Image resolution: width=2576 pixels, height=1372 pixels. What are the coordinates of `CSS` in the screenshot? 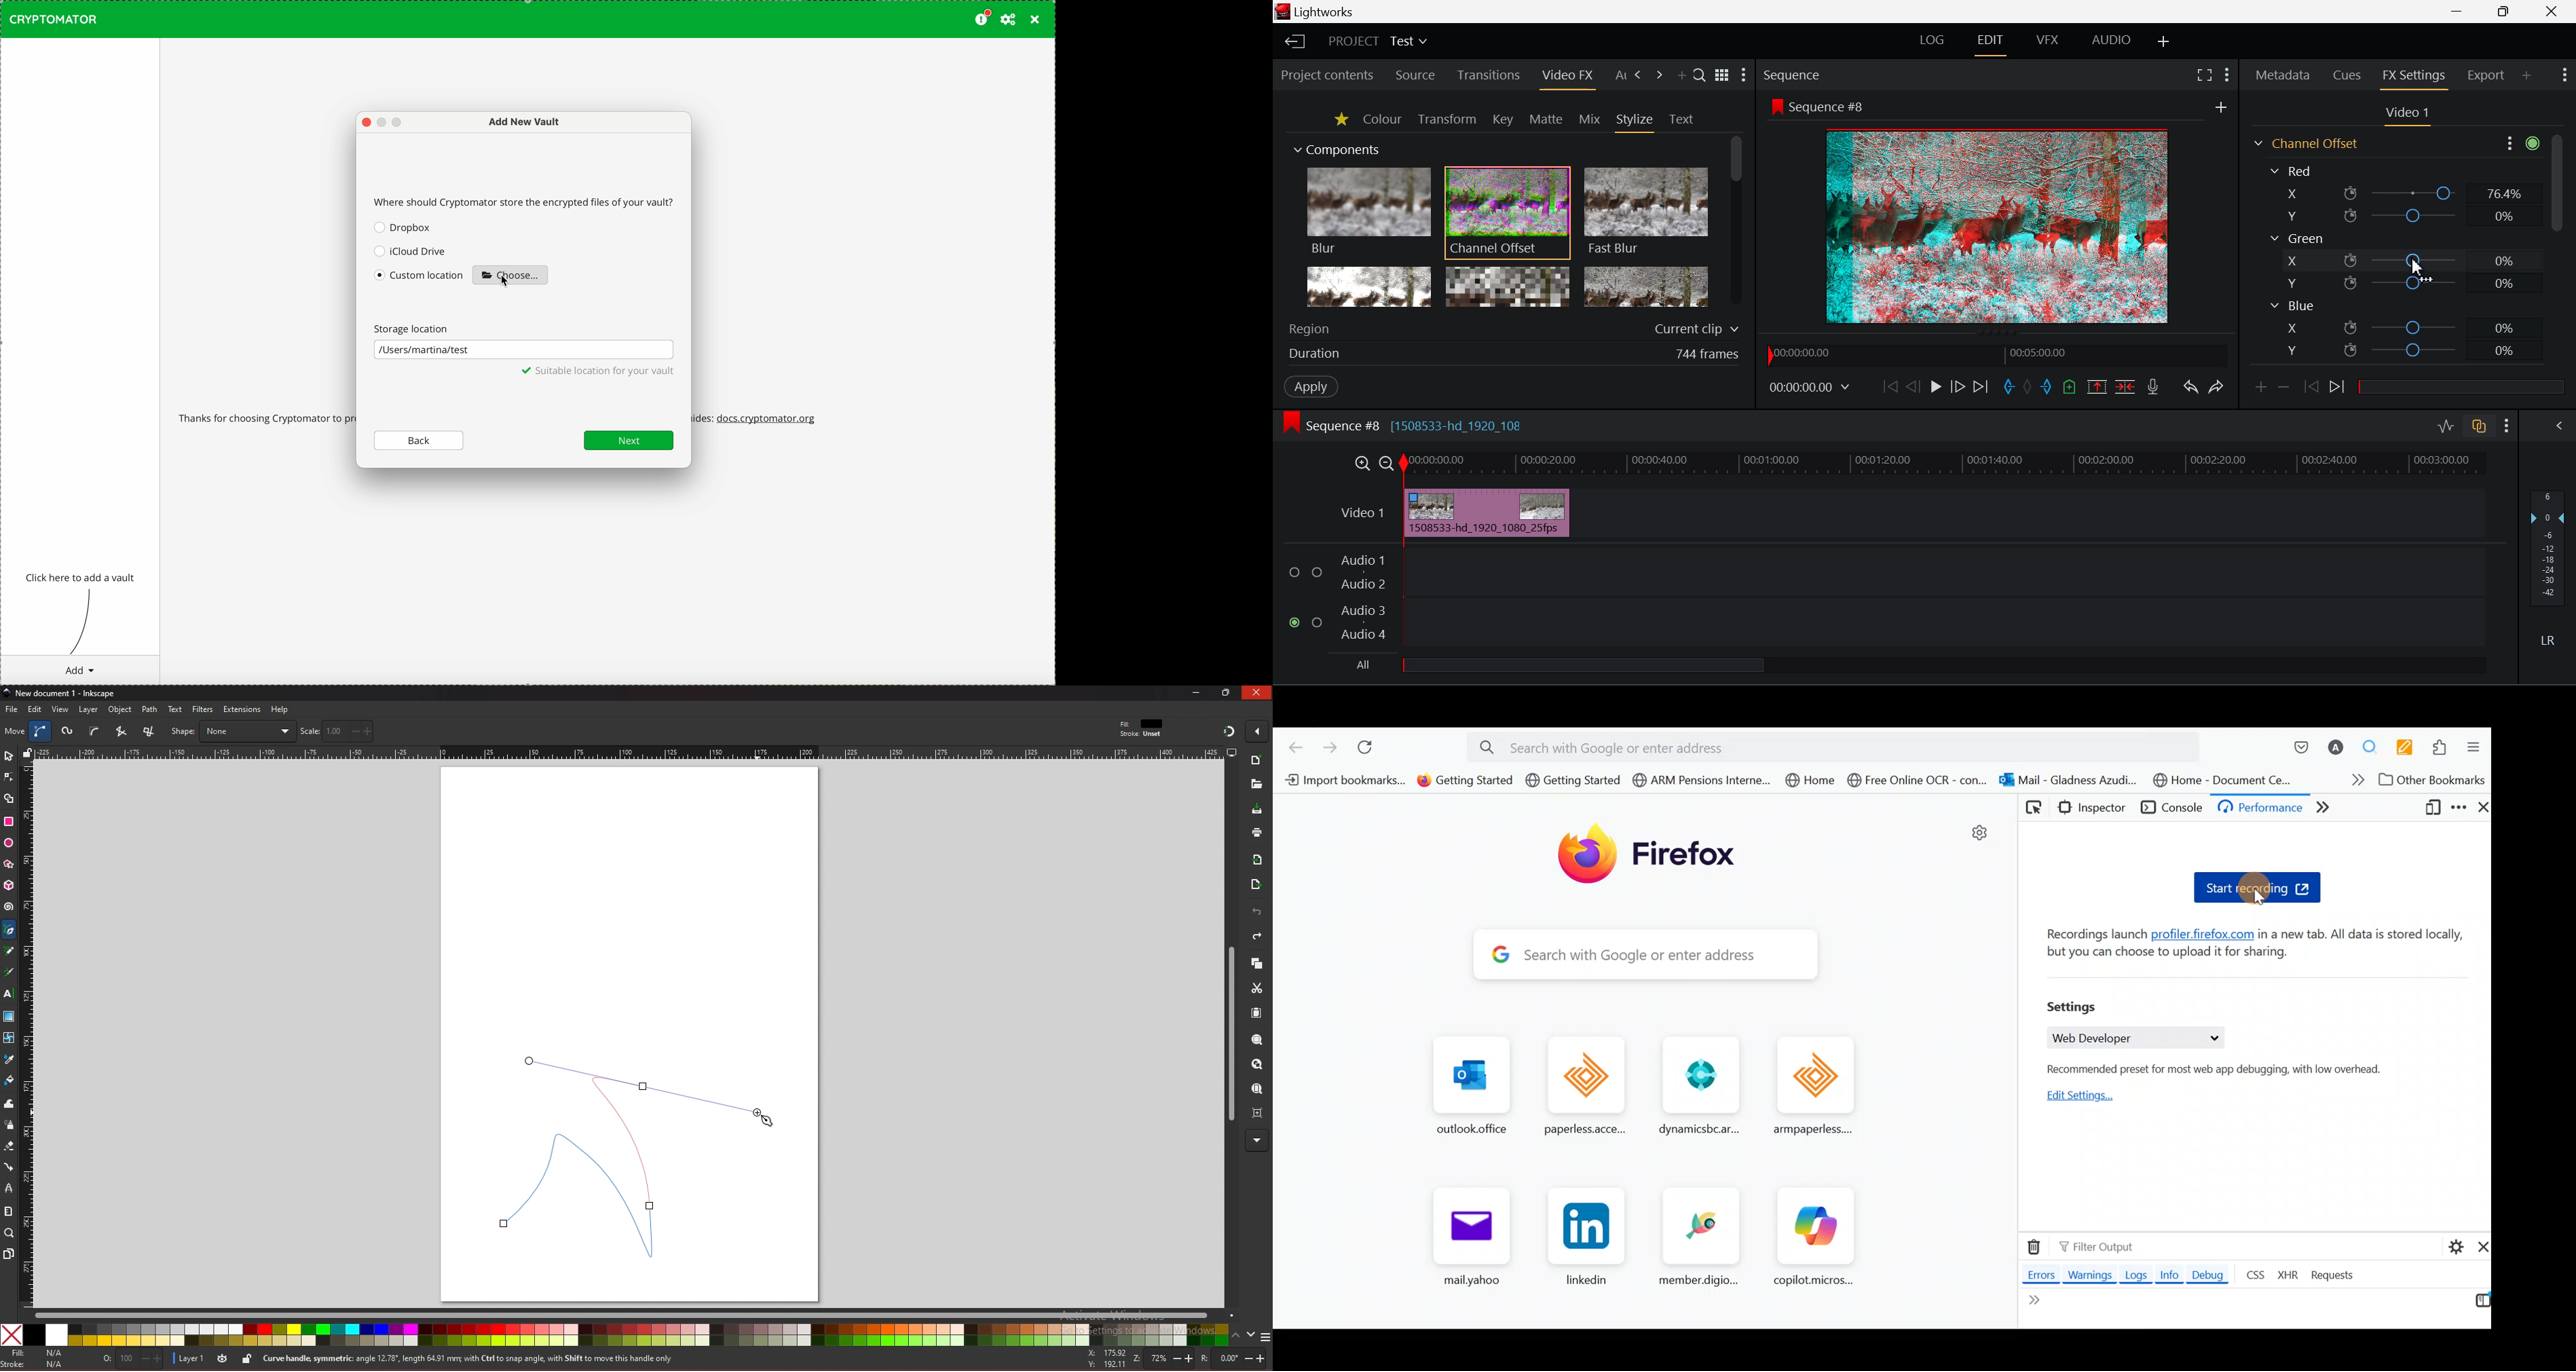 It's located at (2254, 1274).